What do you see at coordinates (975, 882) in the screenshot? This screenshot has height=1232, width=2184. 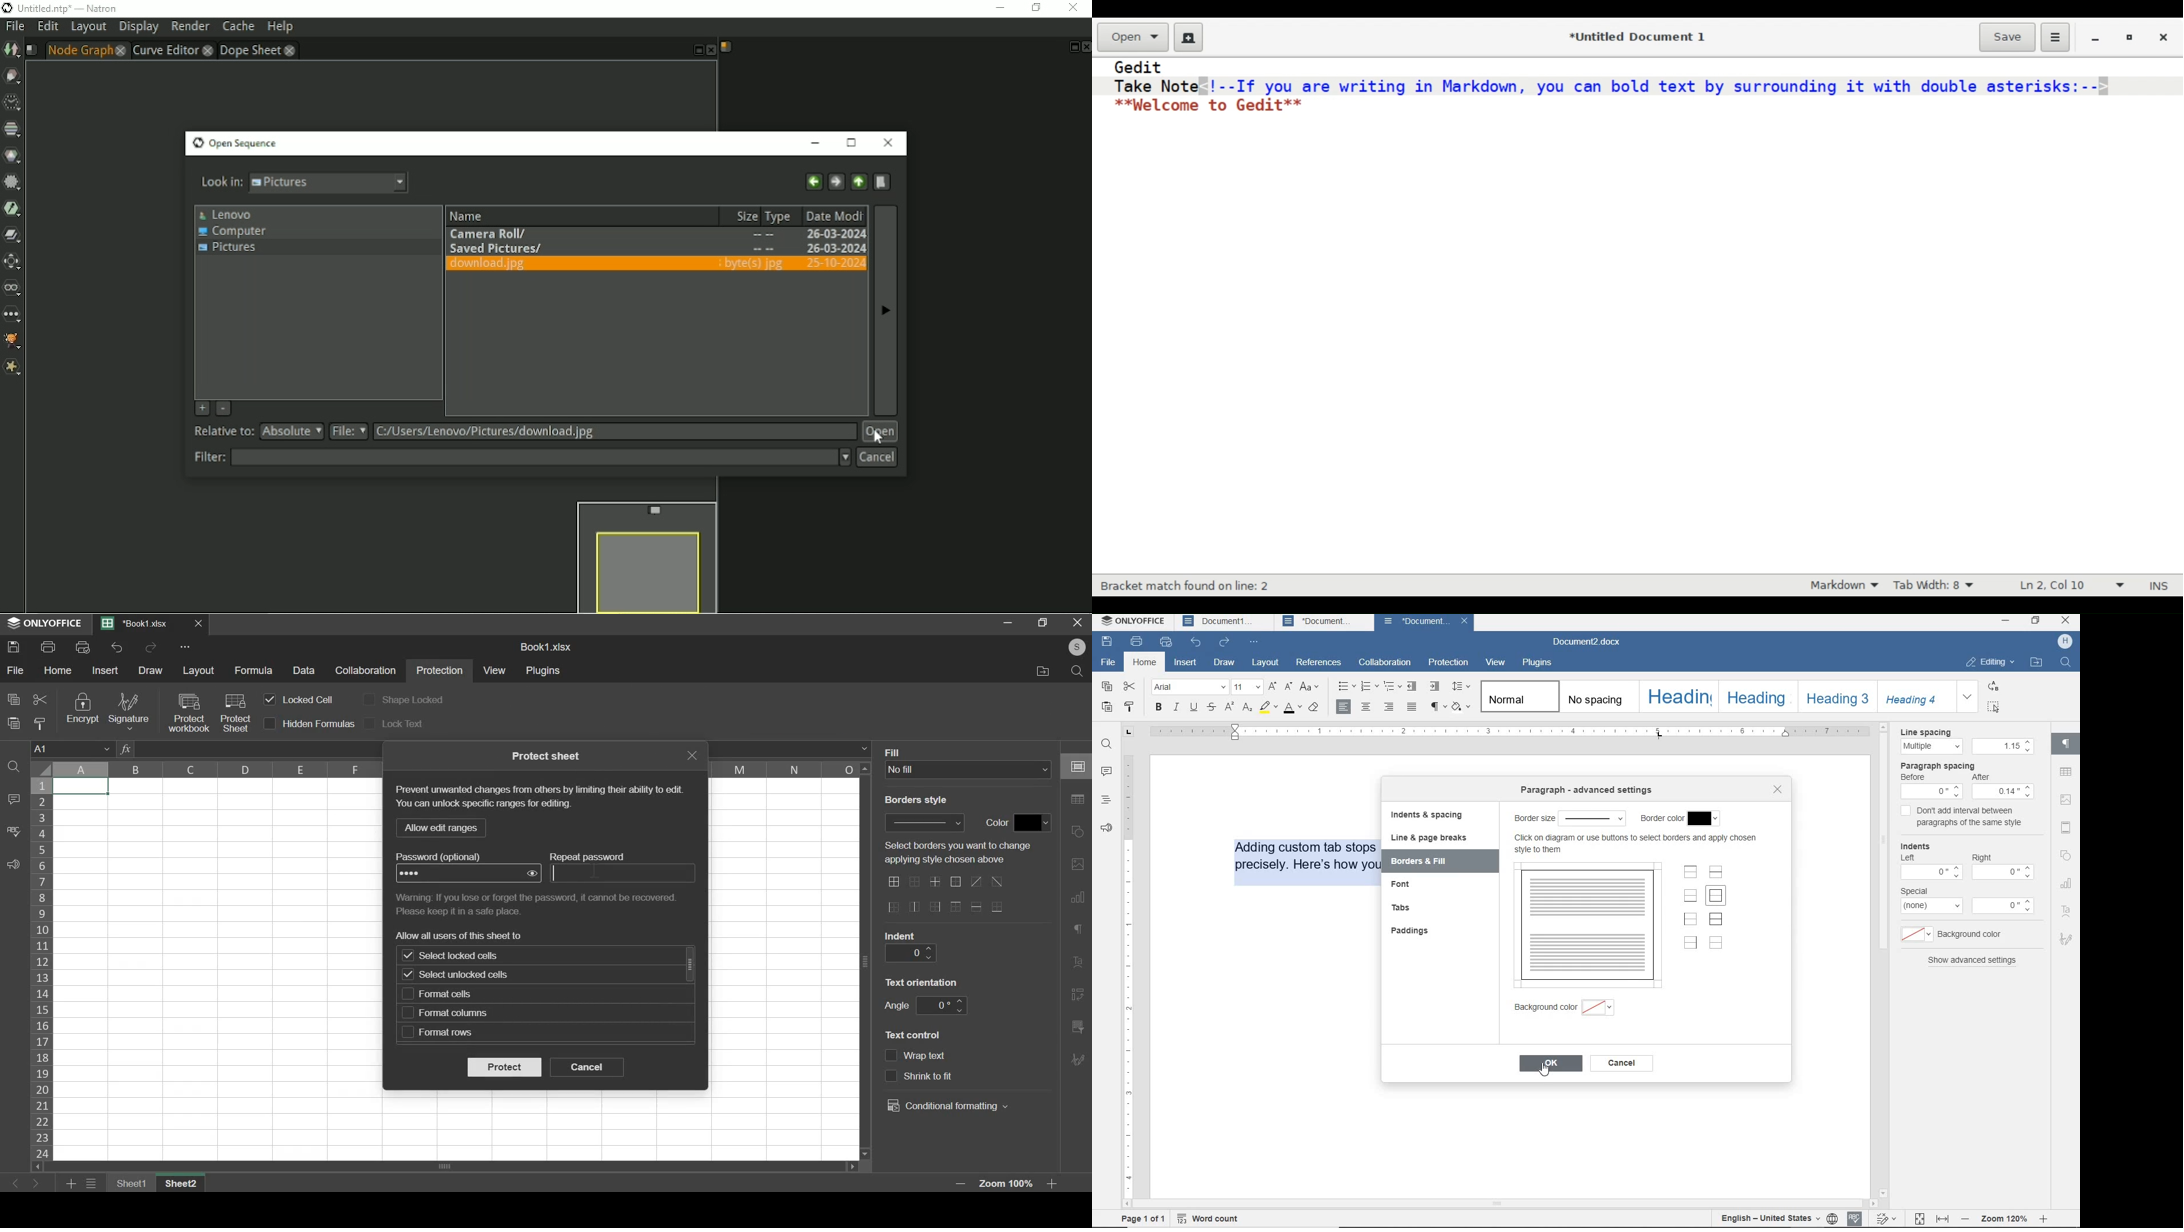 I see `border options` at bounding box center [975, 882].